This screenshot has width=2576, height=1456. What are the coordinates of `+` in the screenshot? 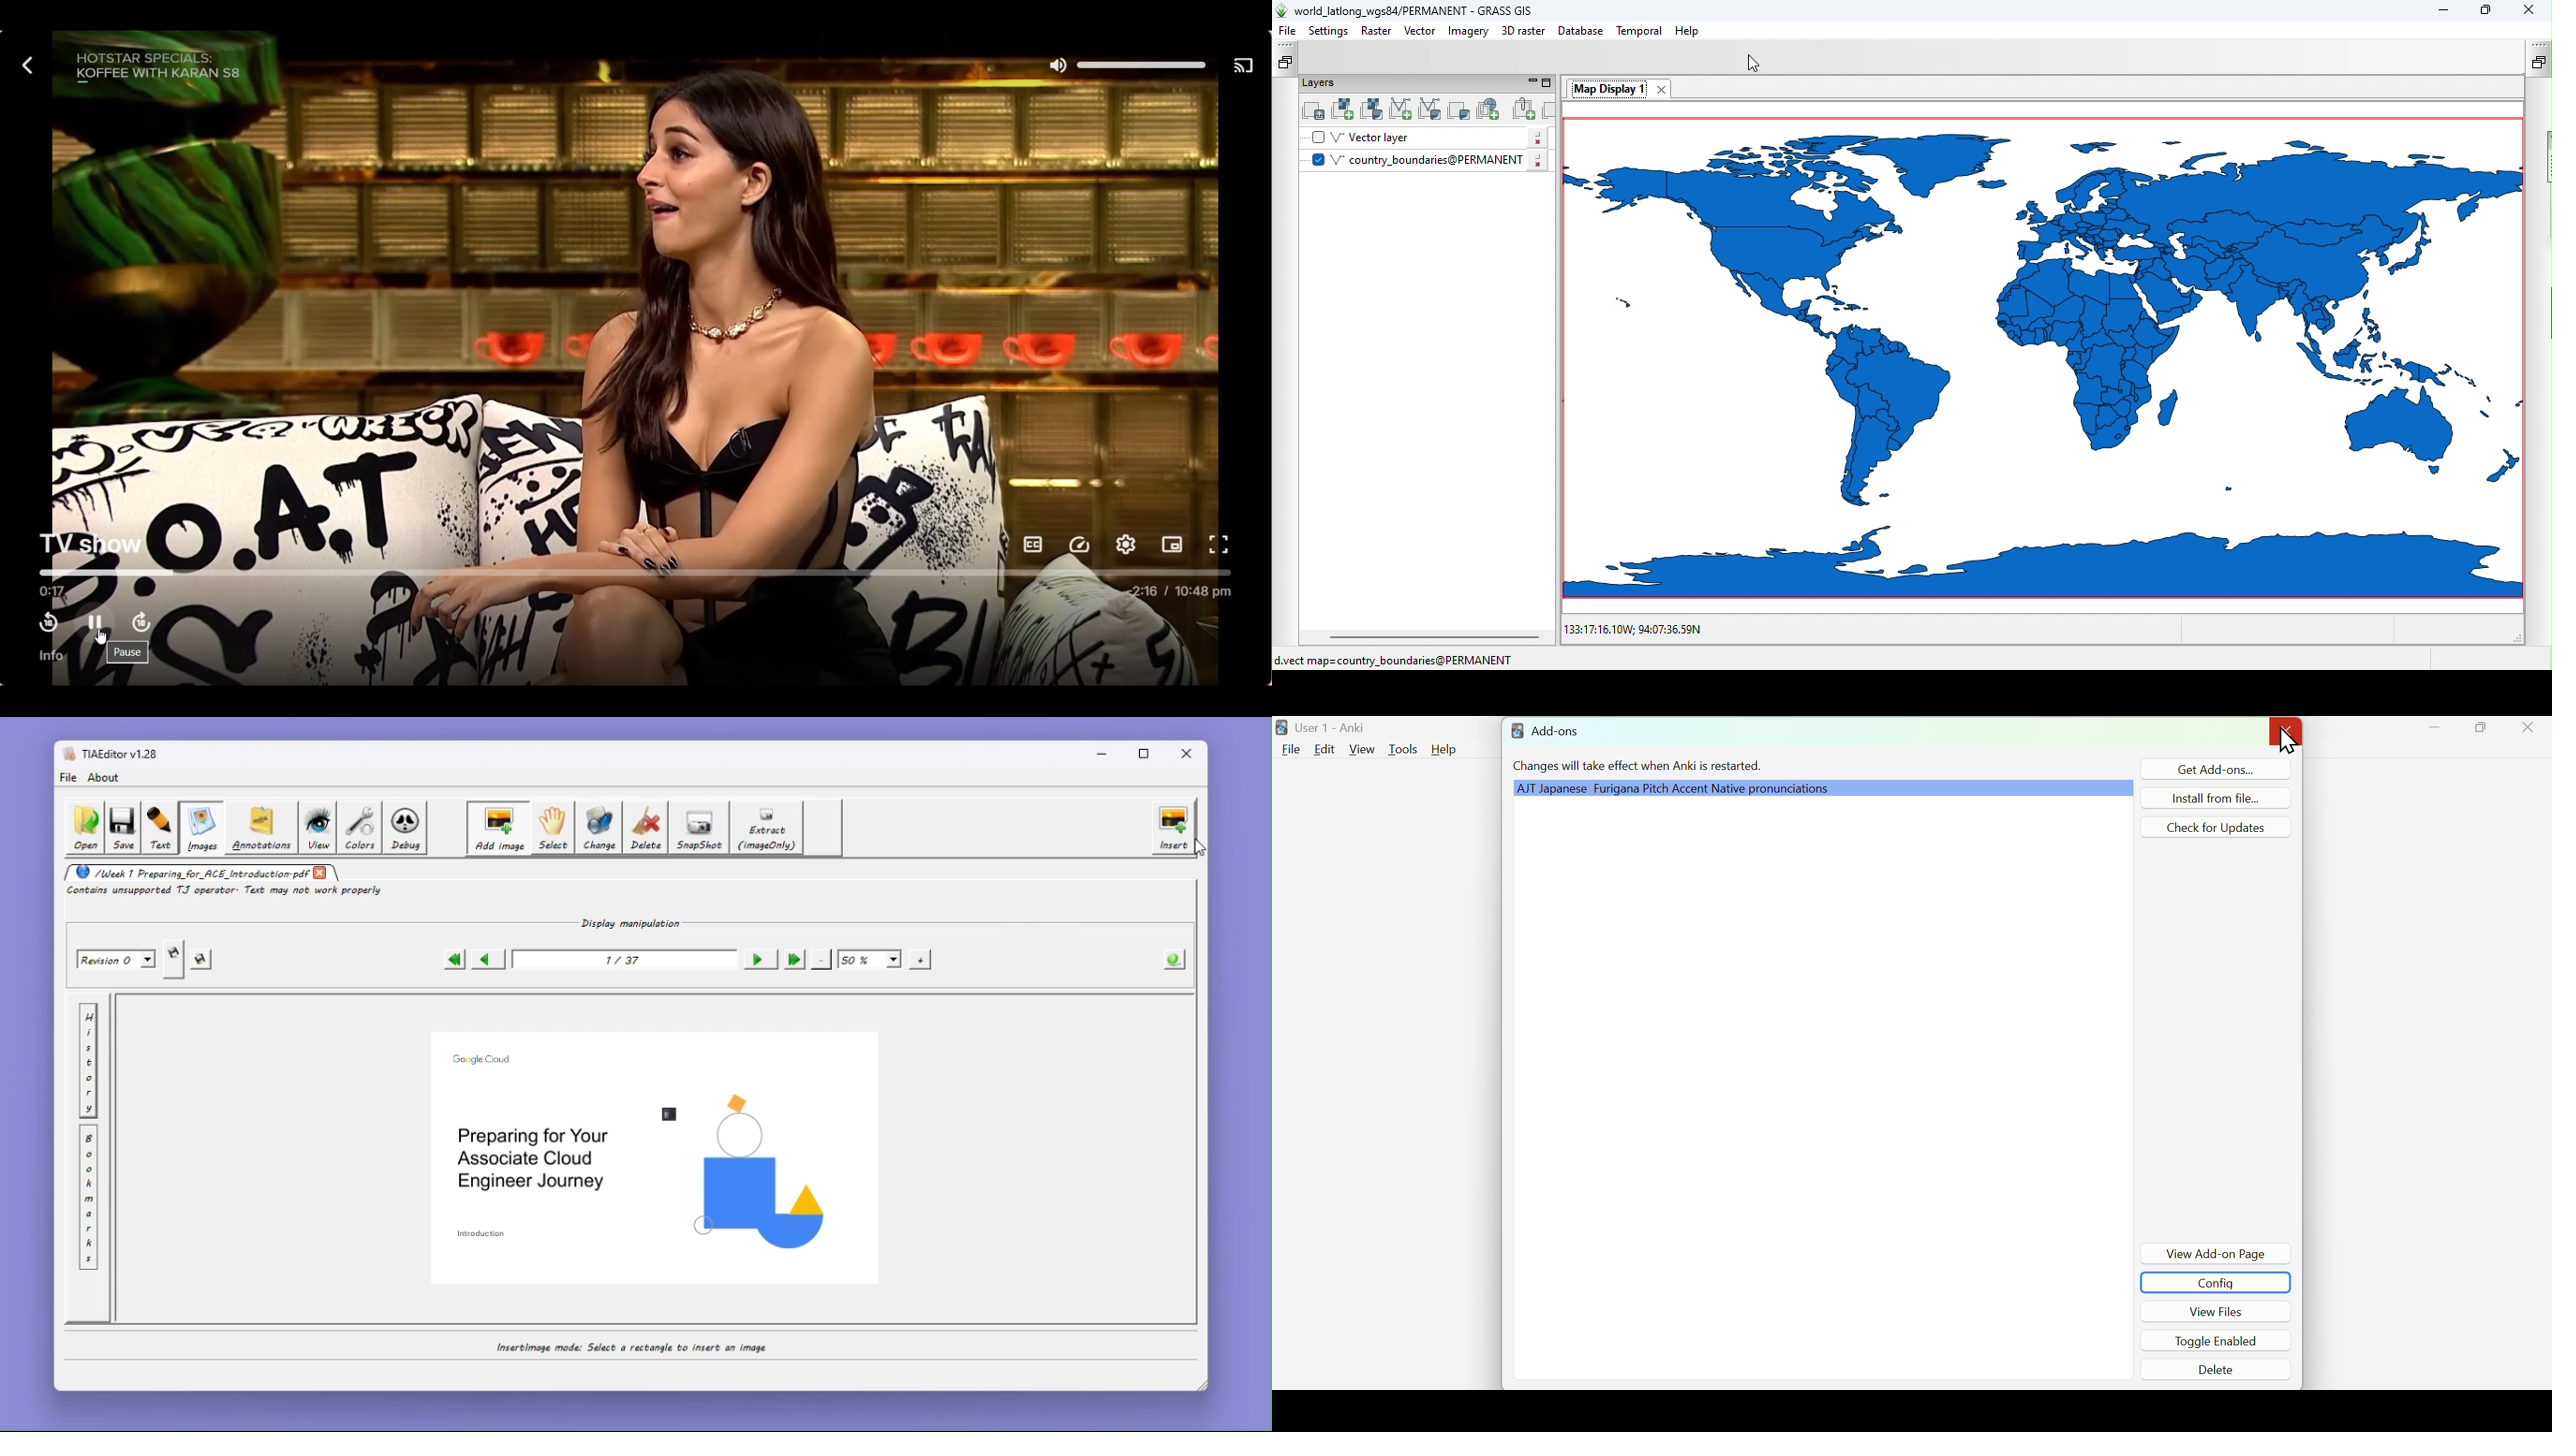 It's located at (922, 959).